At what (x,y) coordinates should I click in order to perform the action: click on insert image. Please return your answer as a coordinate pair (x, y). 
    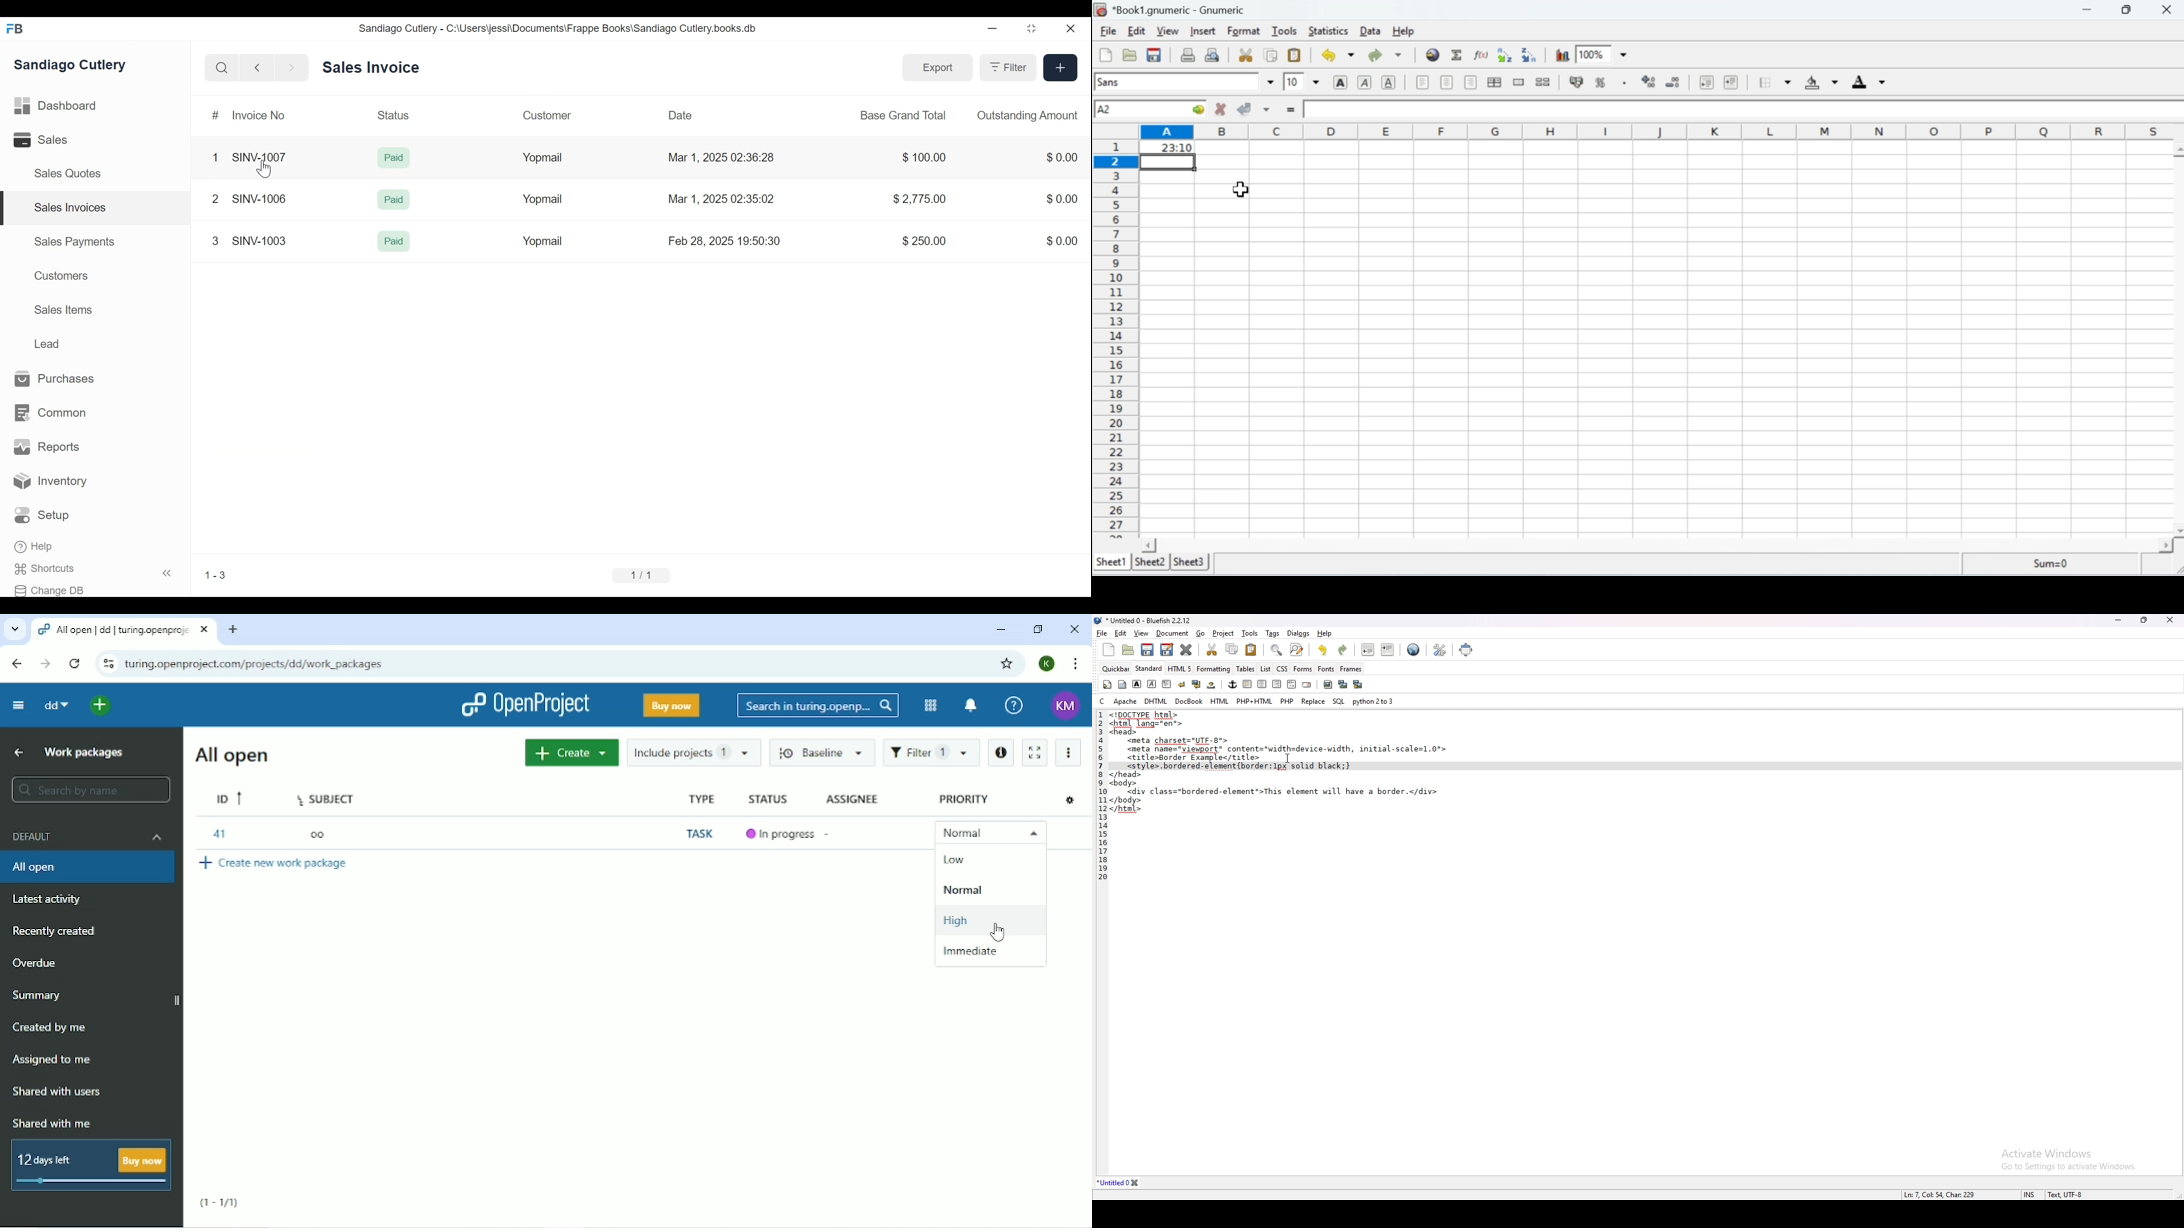
    Looking at the image, I should click on (1328, 685).